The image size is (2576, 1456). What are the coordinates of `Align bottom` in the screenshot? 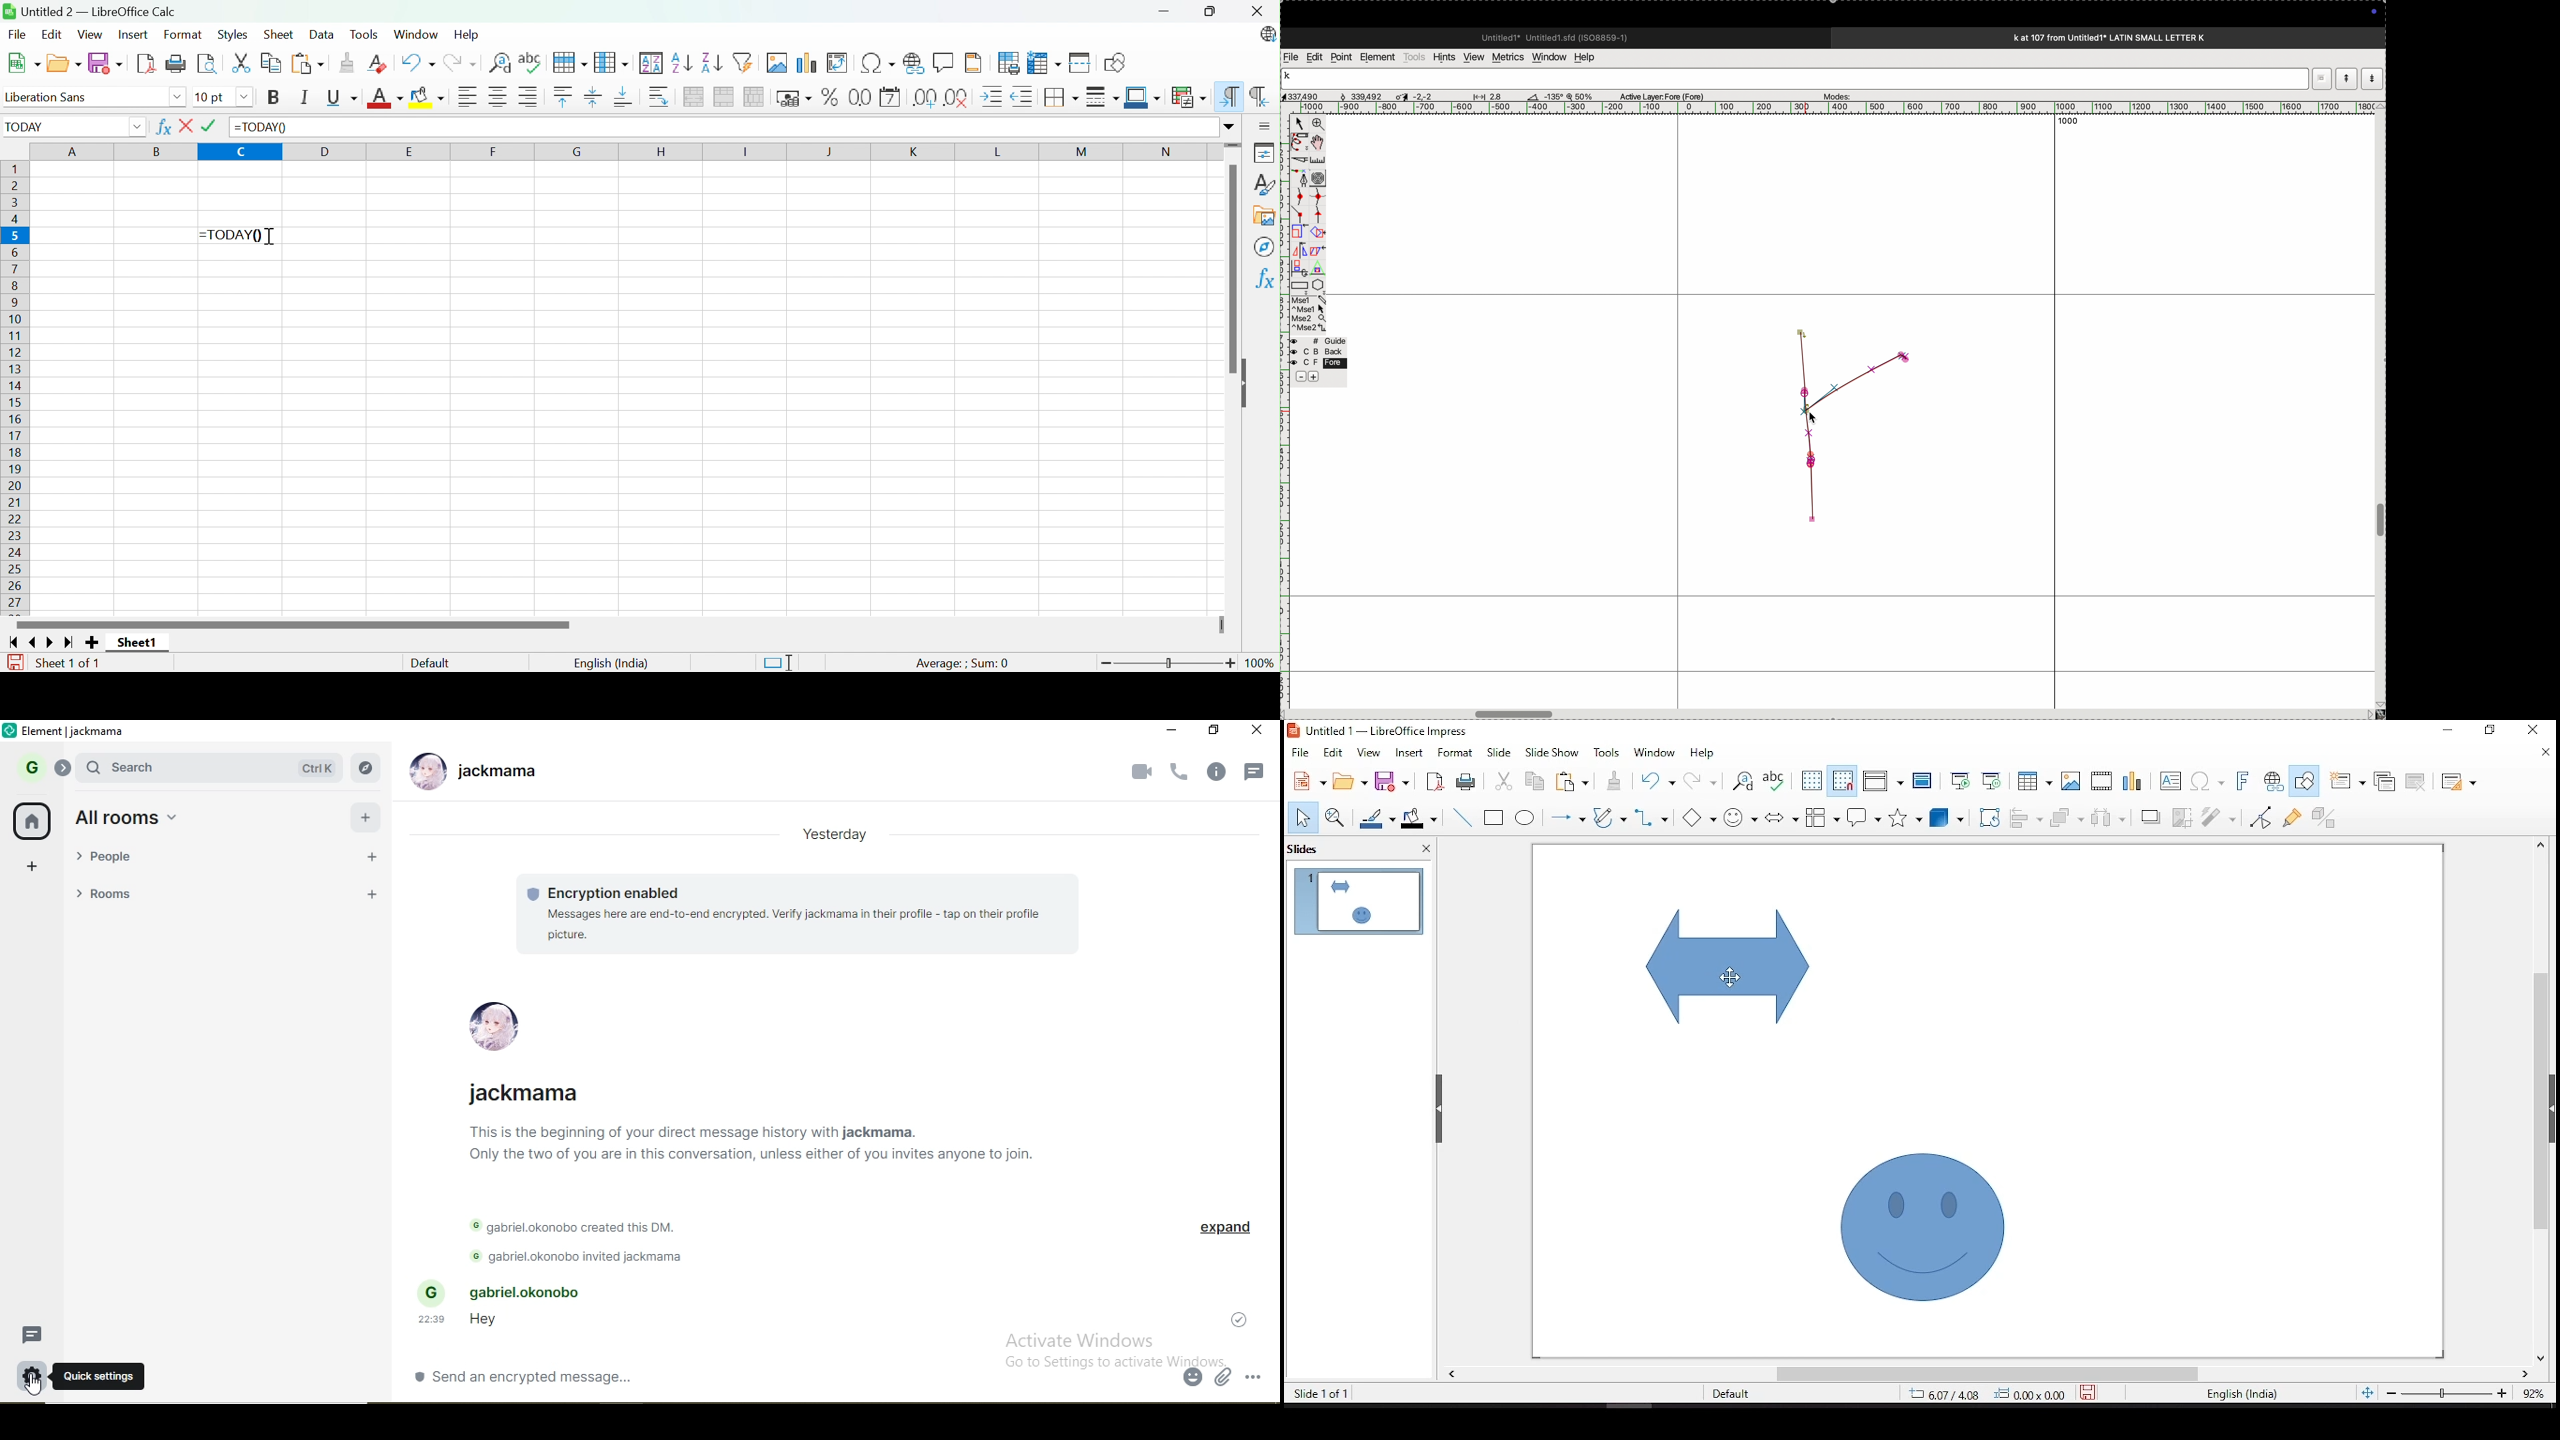 It's located at (623, 98).